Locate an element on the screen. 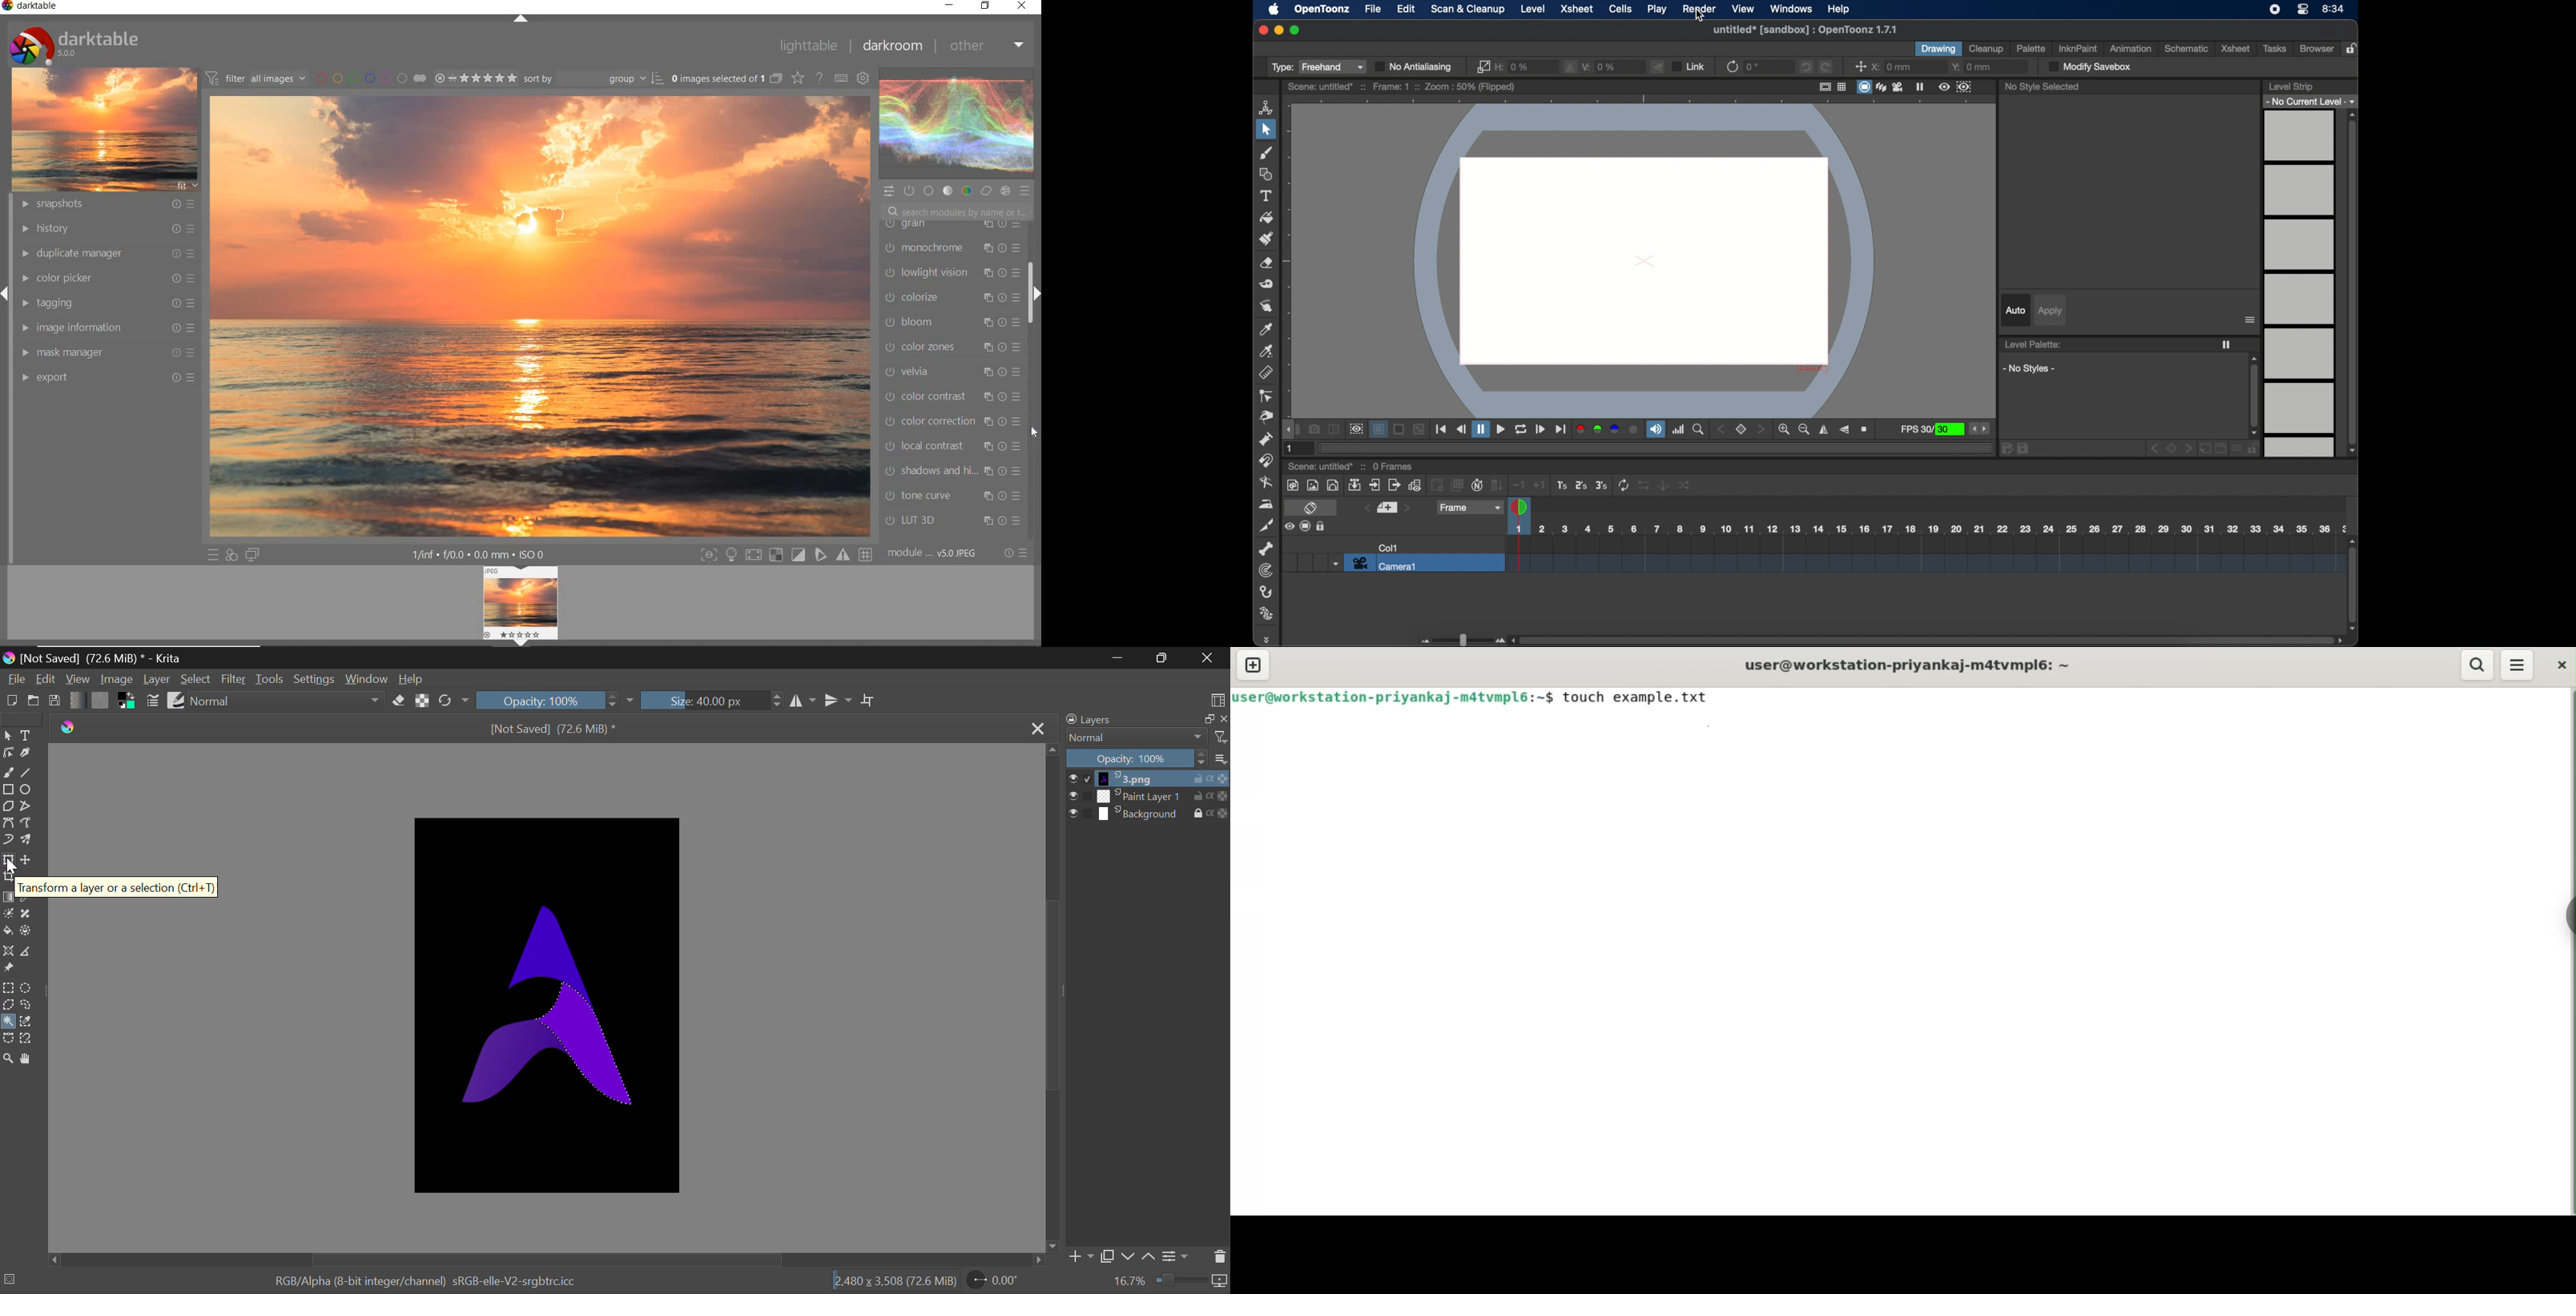  scene is located at coordinates (1402, 87).